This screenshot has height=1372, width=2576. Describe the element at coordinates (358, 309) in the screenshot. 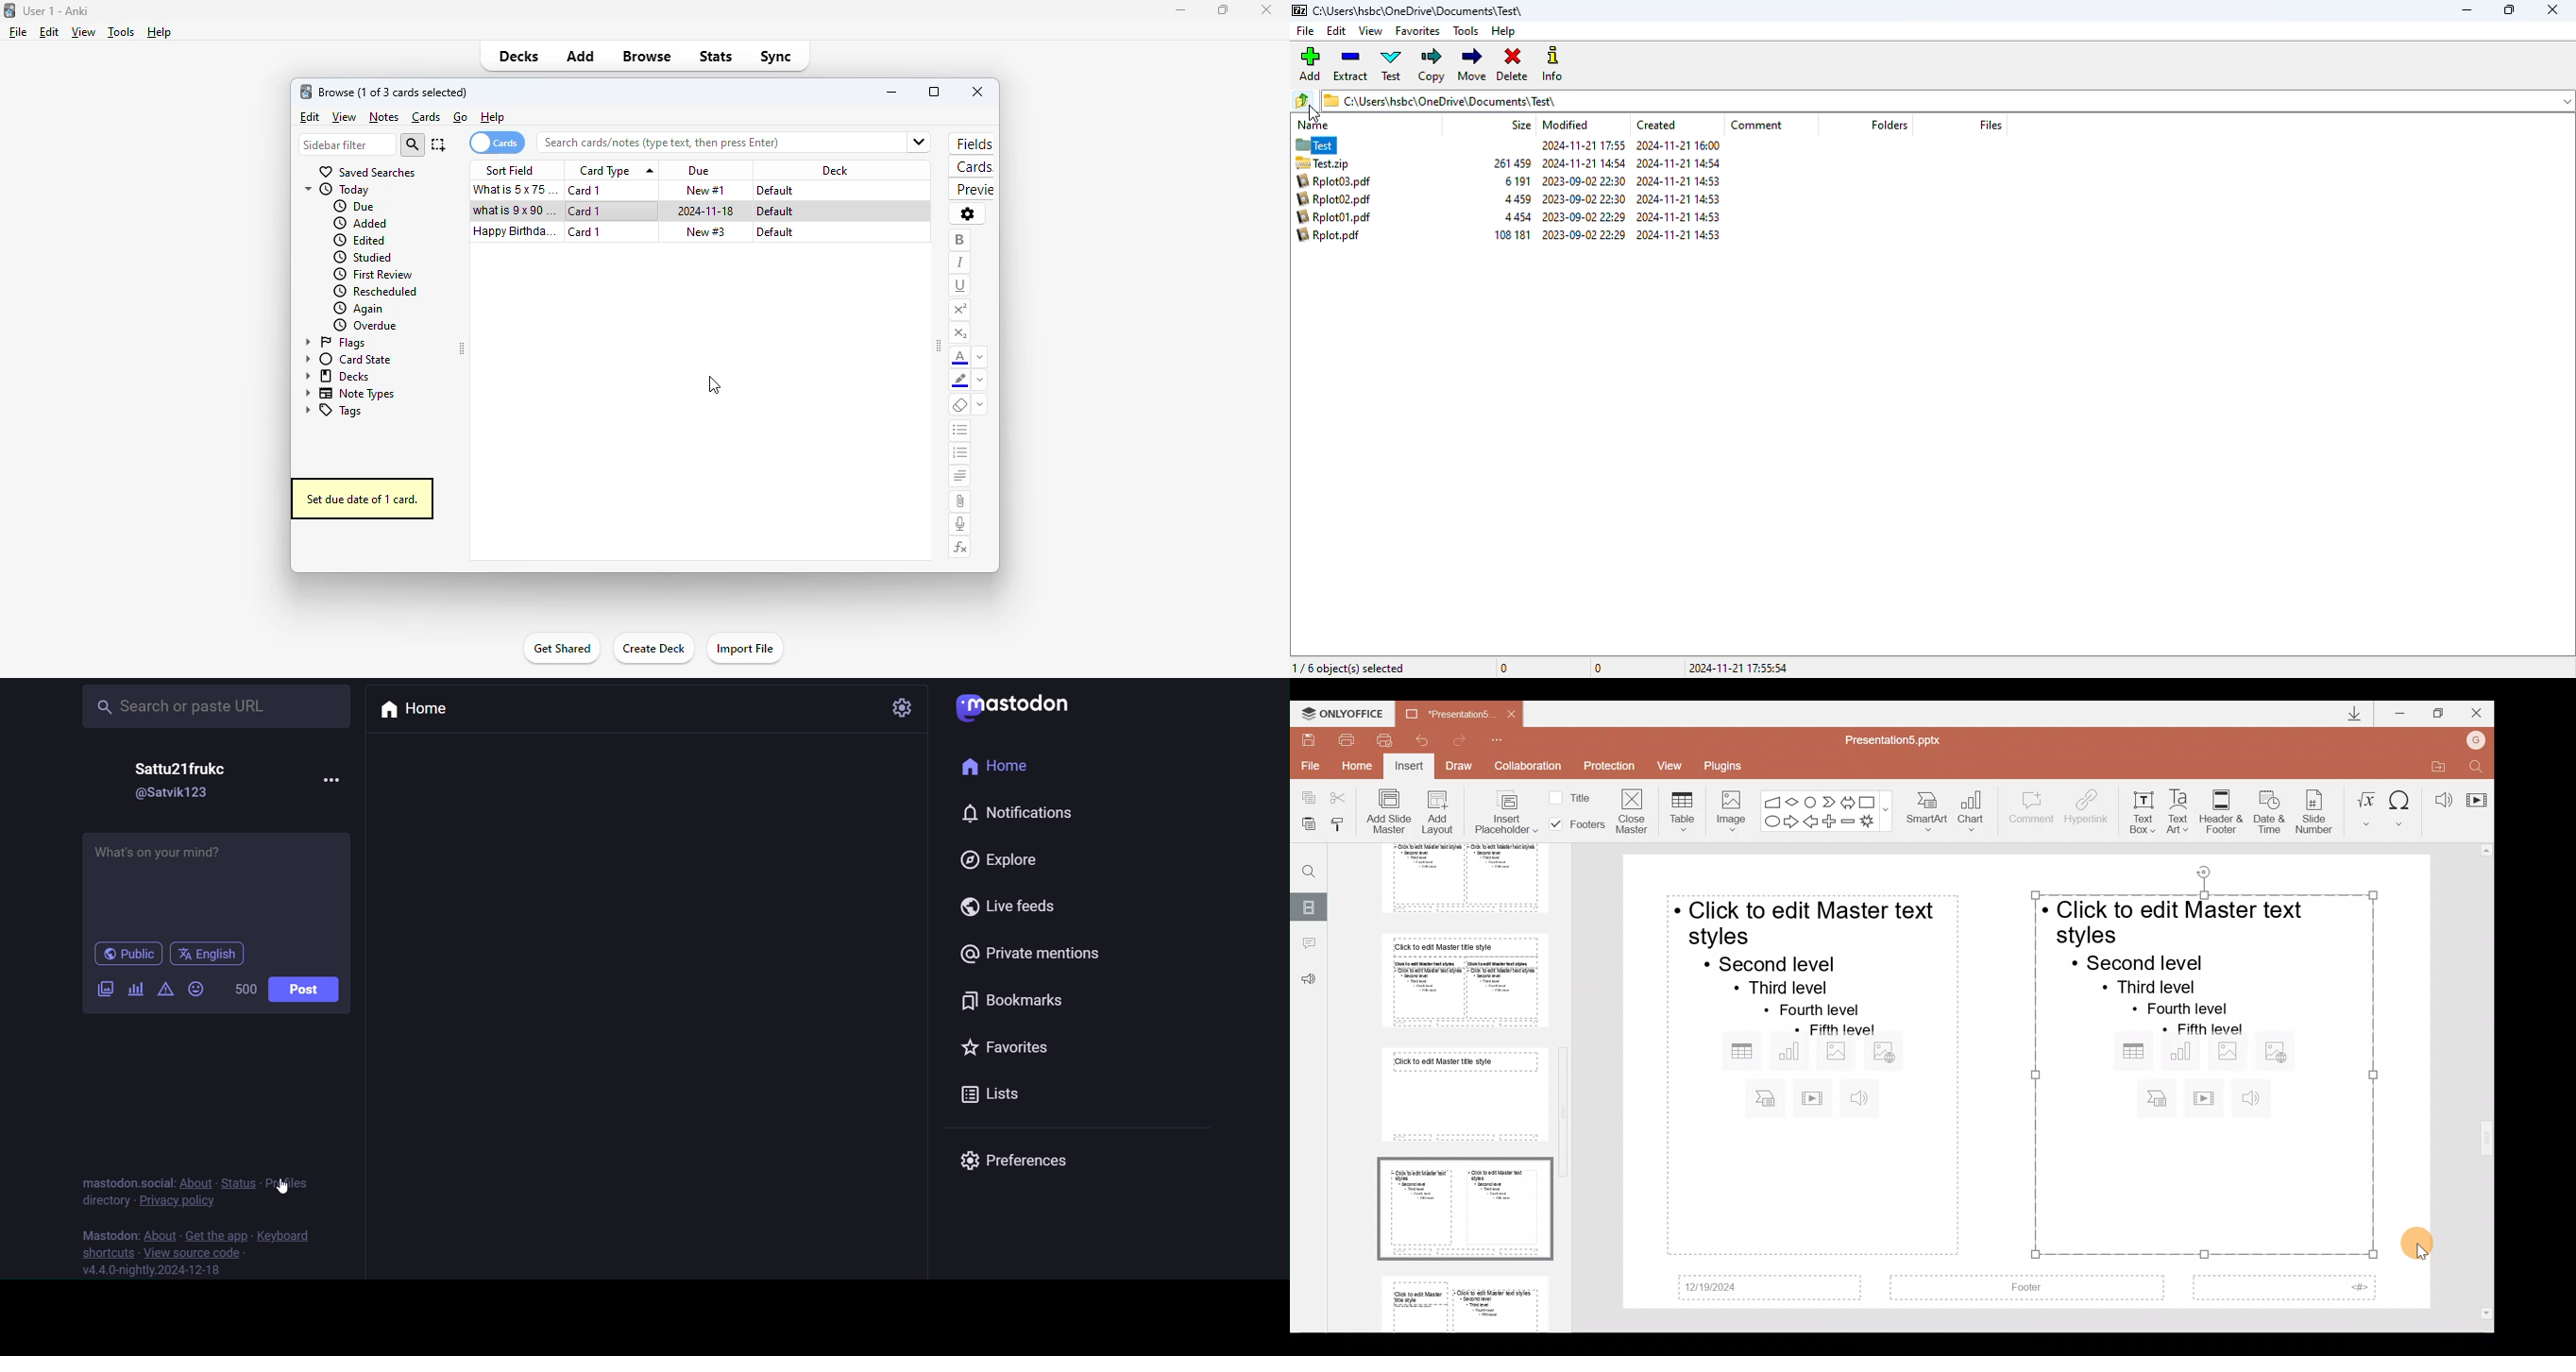

I see `again` at that location.